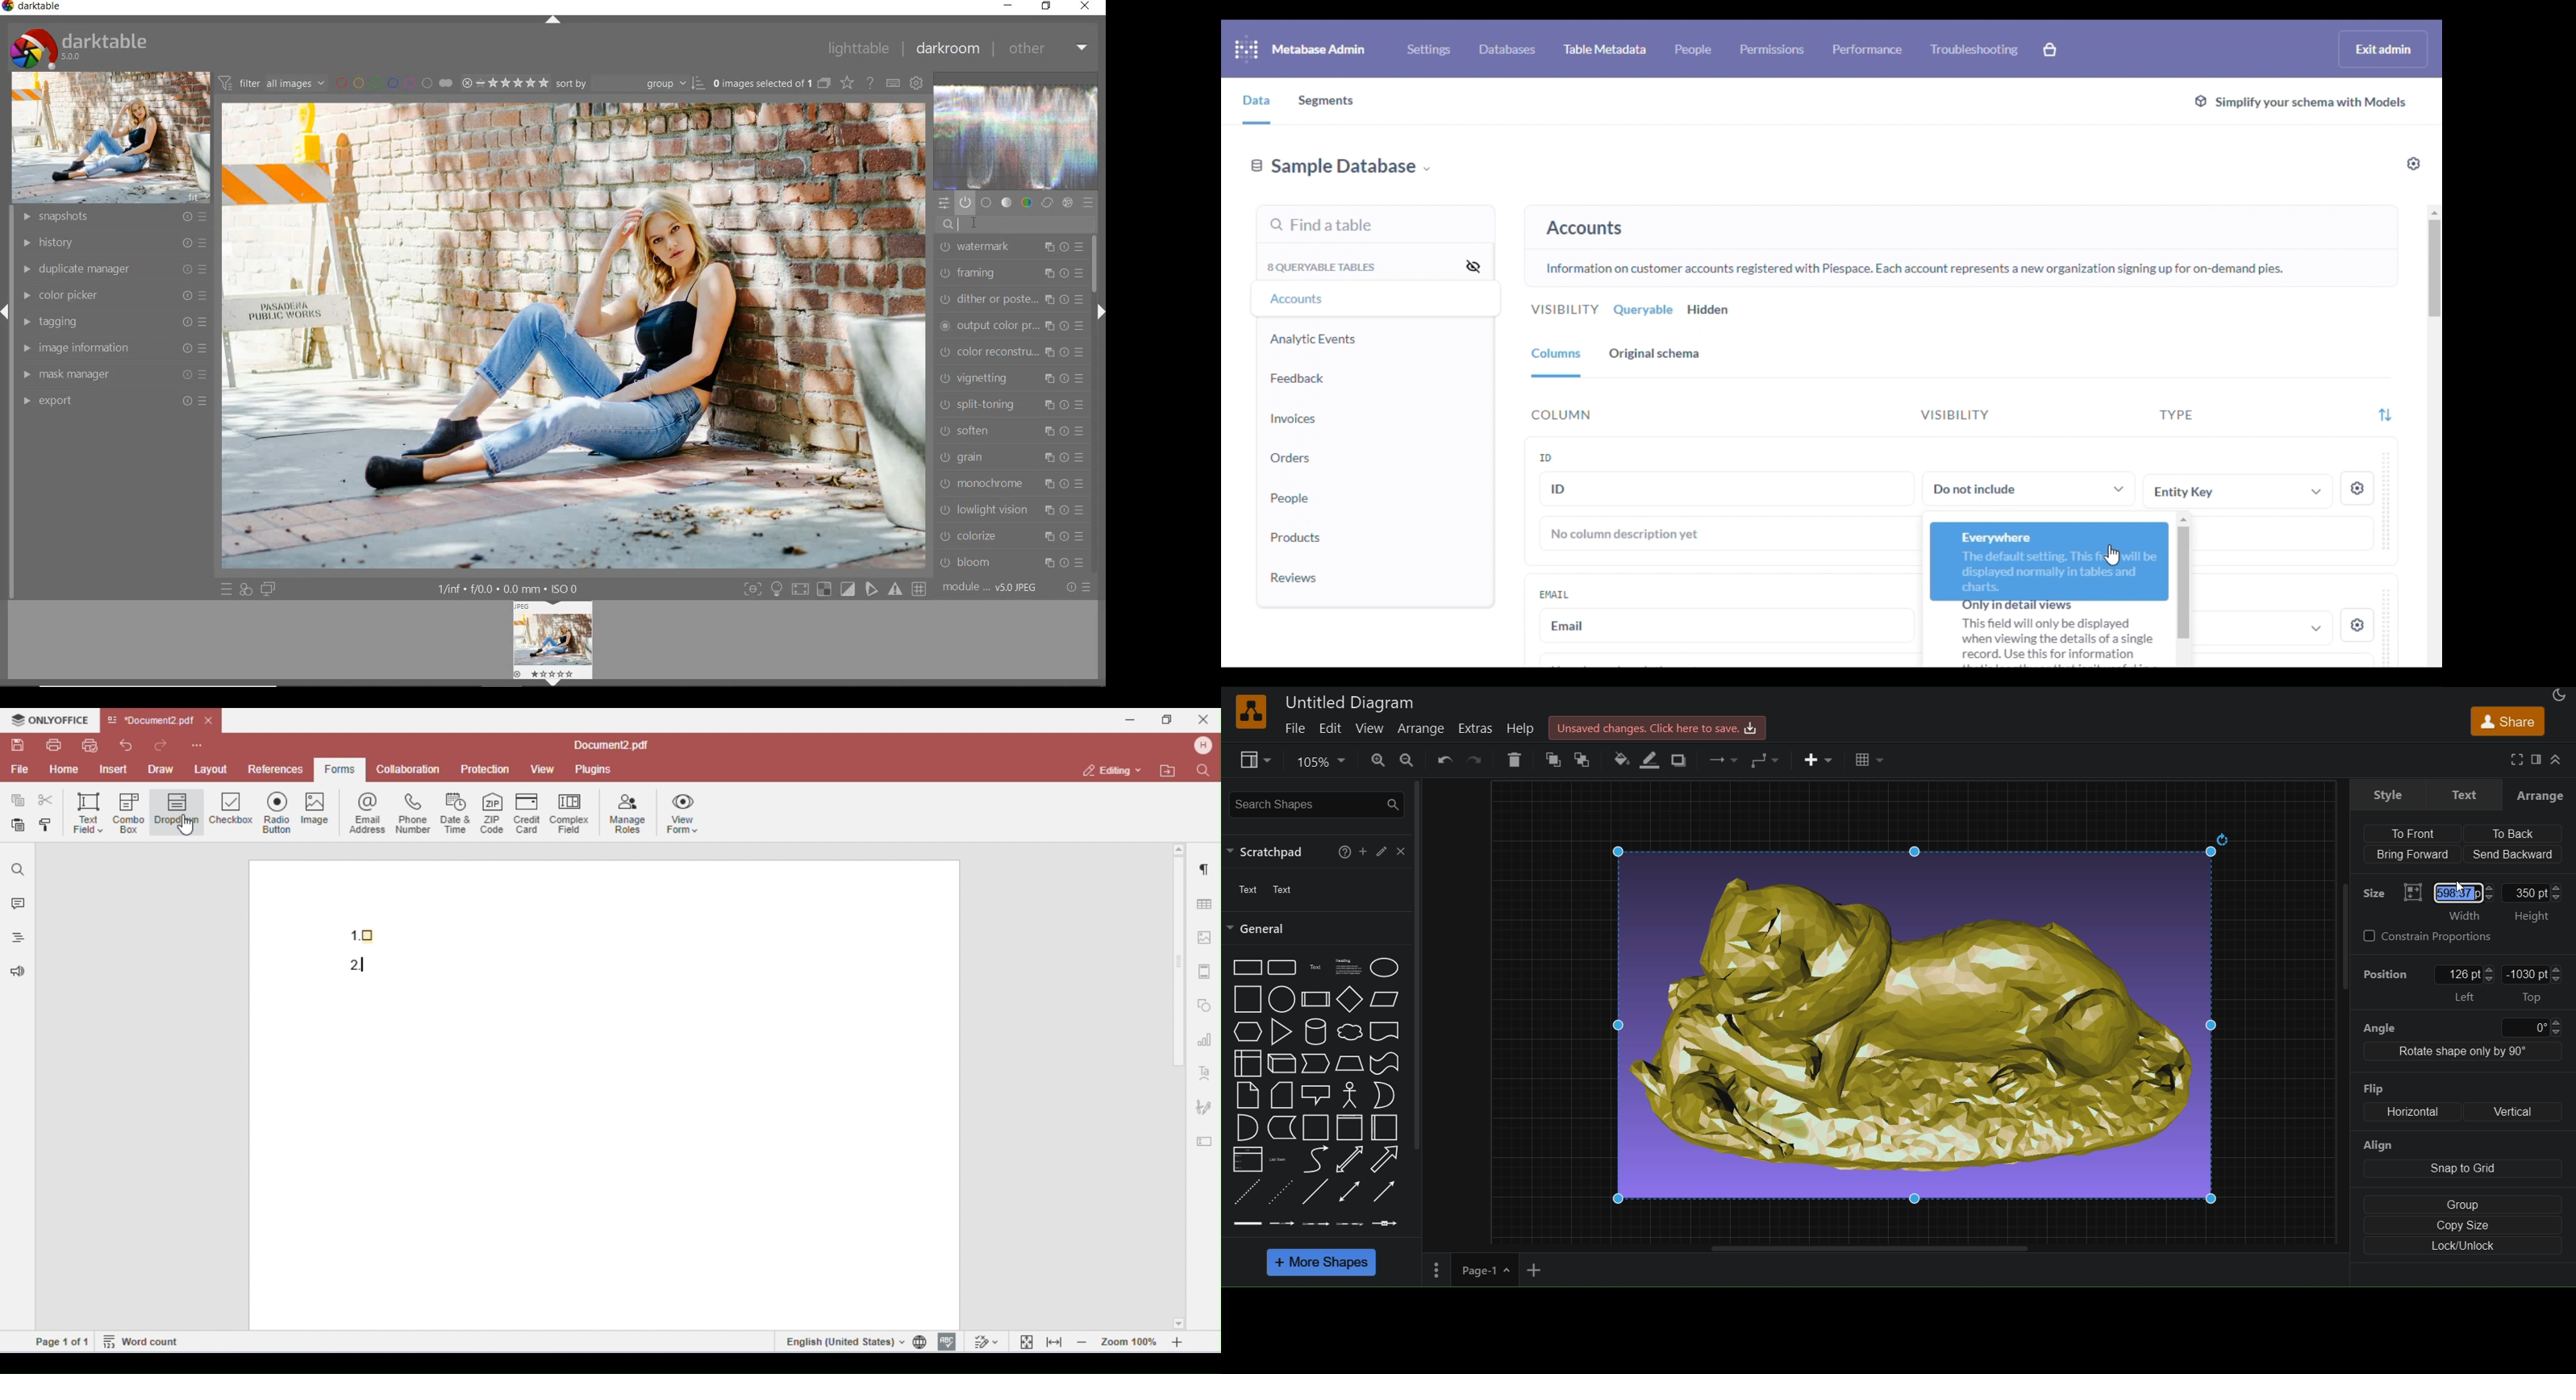  I want to click on search modules, so click(1014, 224).